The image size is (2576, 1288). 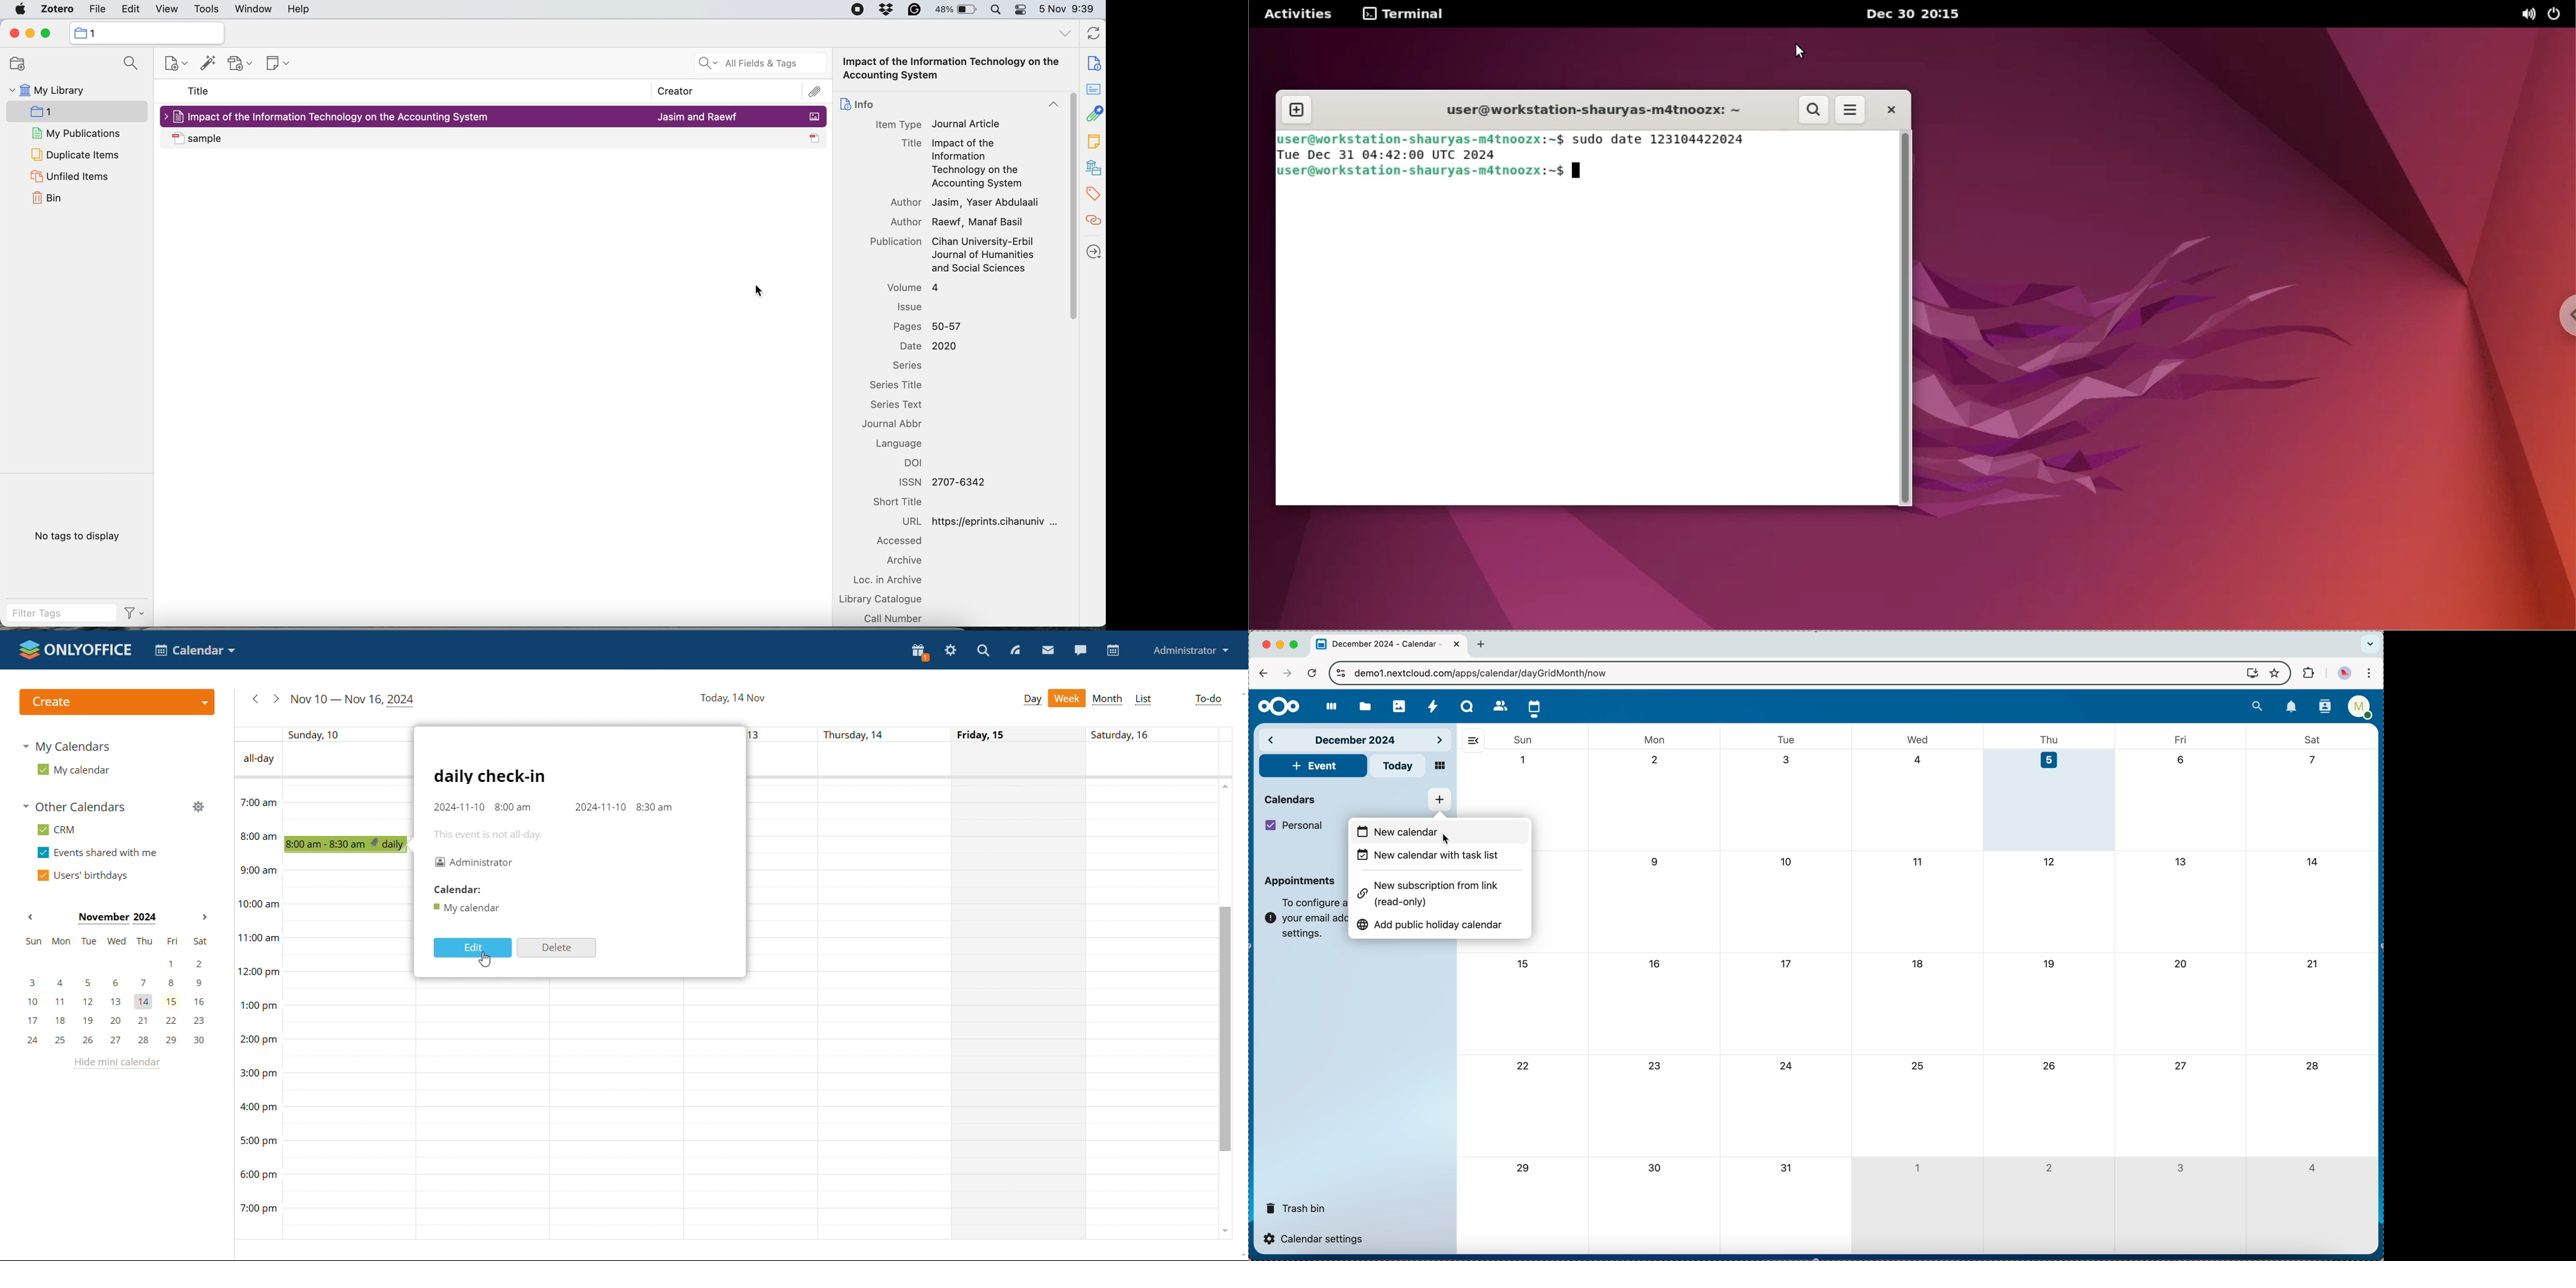 What do you see at coordinates (2311, 1168) in the screenshot?
I see `4` at bounding box center [2311, 1168].